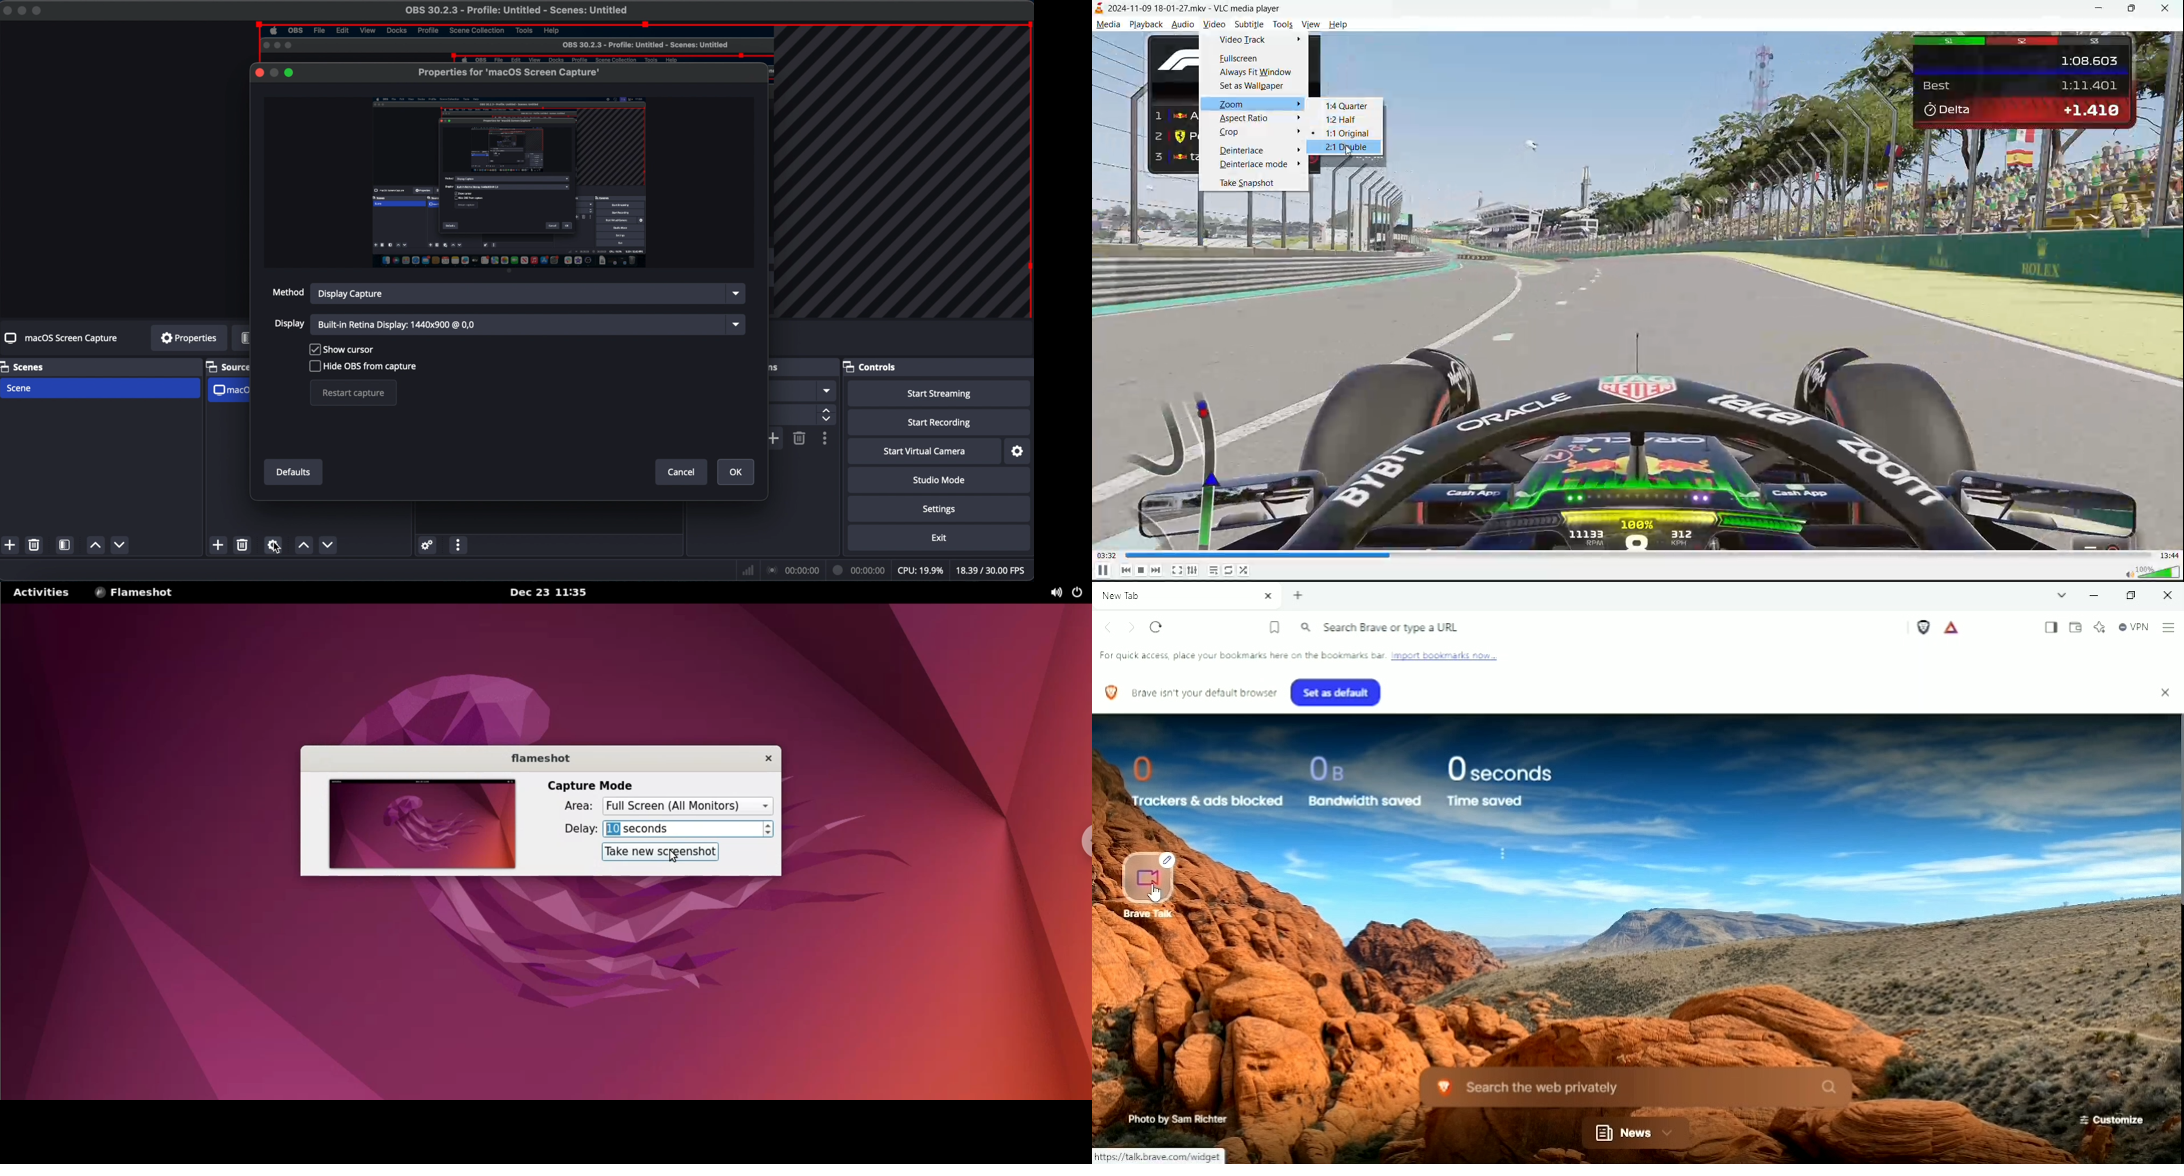  What do you see at coordinates (827, 415) in the screenshot?
I see `stepper buttons` at bounding box center [827, 415].